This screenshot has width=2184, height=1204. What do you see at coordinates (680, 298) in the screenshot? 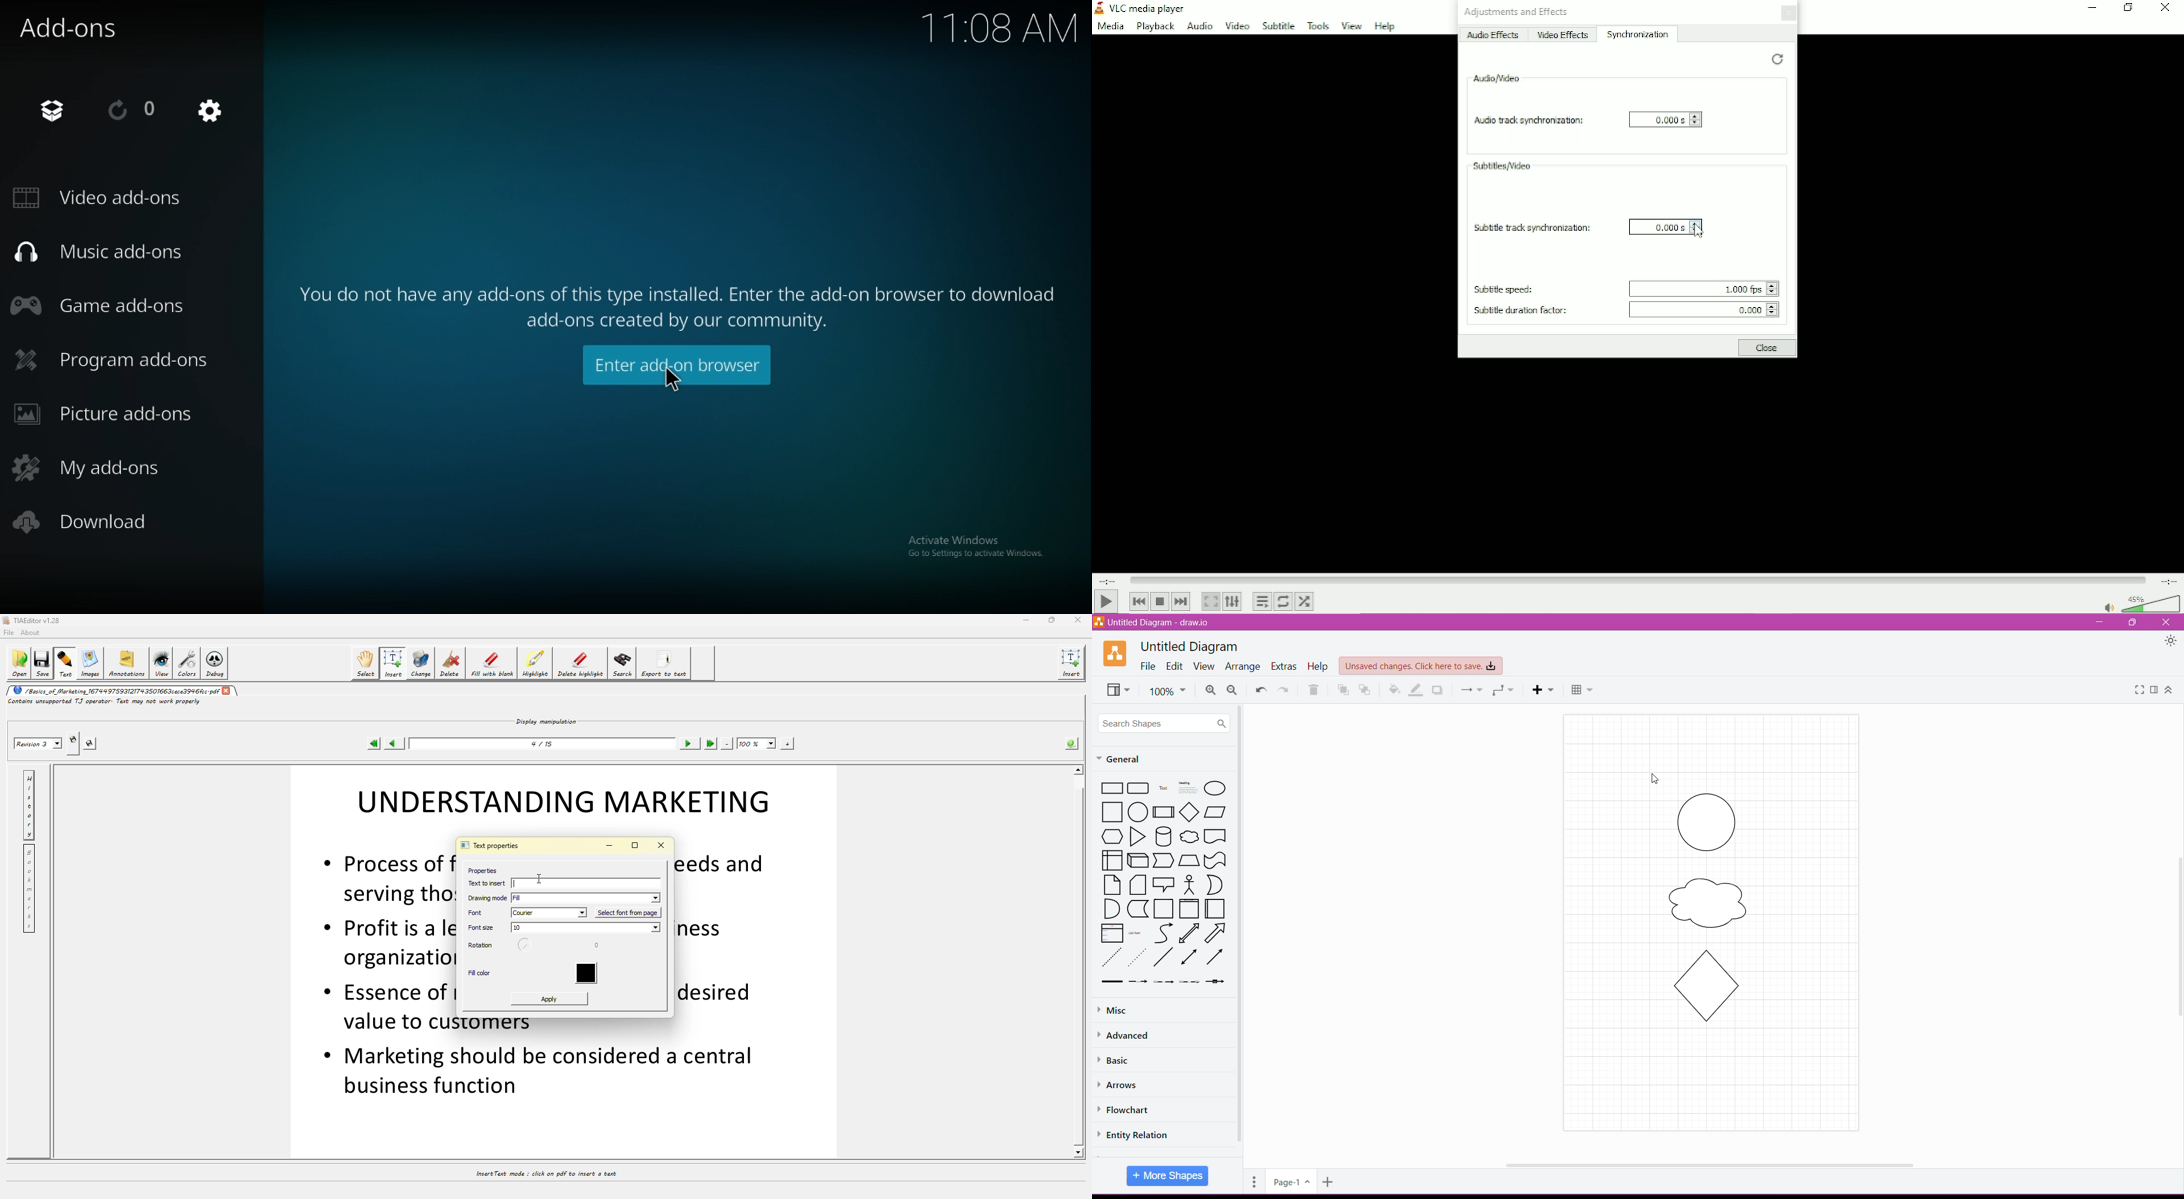
I see `info` at bounding box center [680, 298].